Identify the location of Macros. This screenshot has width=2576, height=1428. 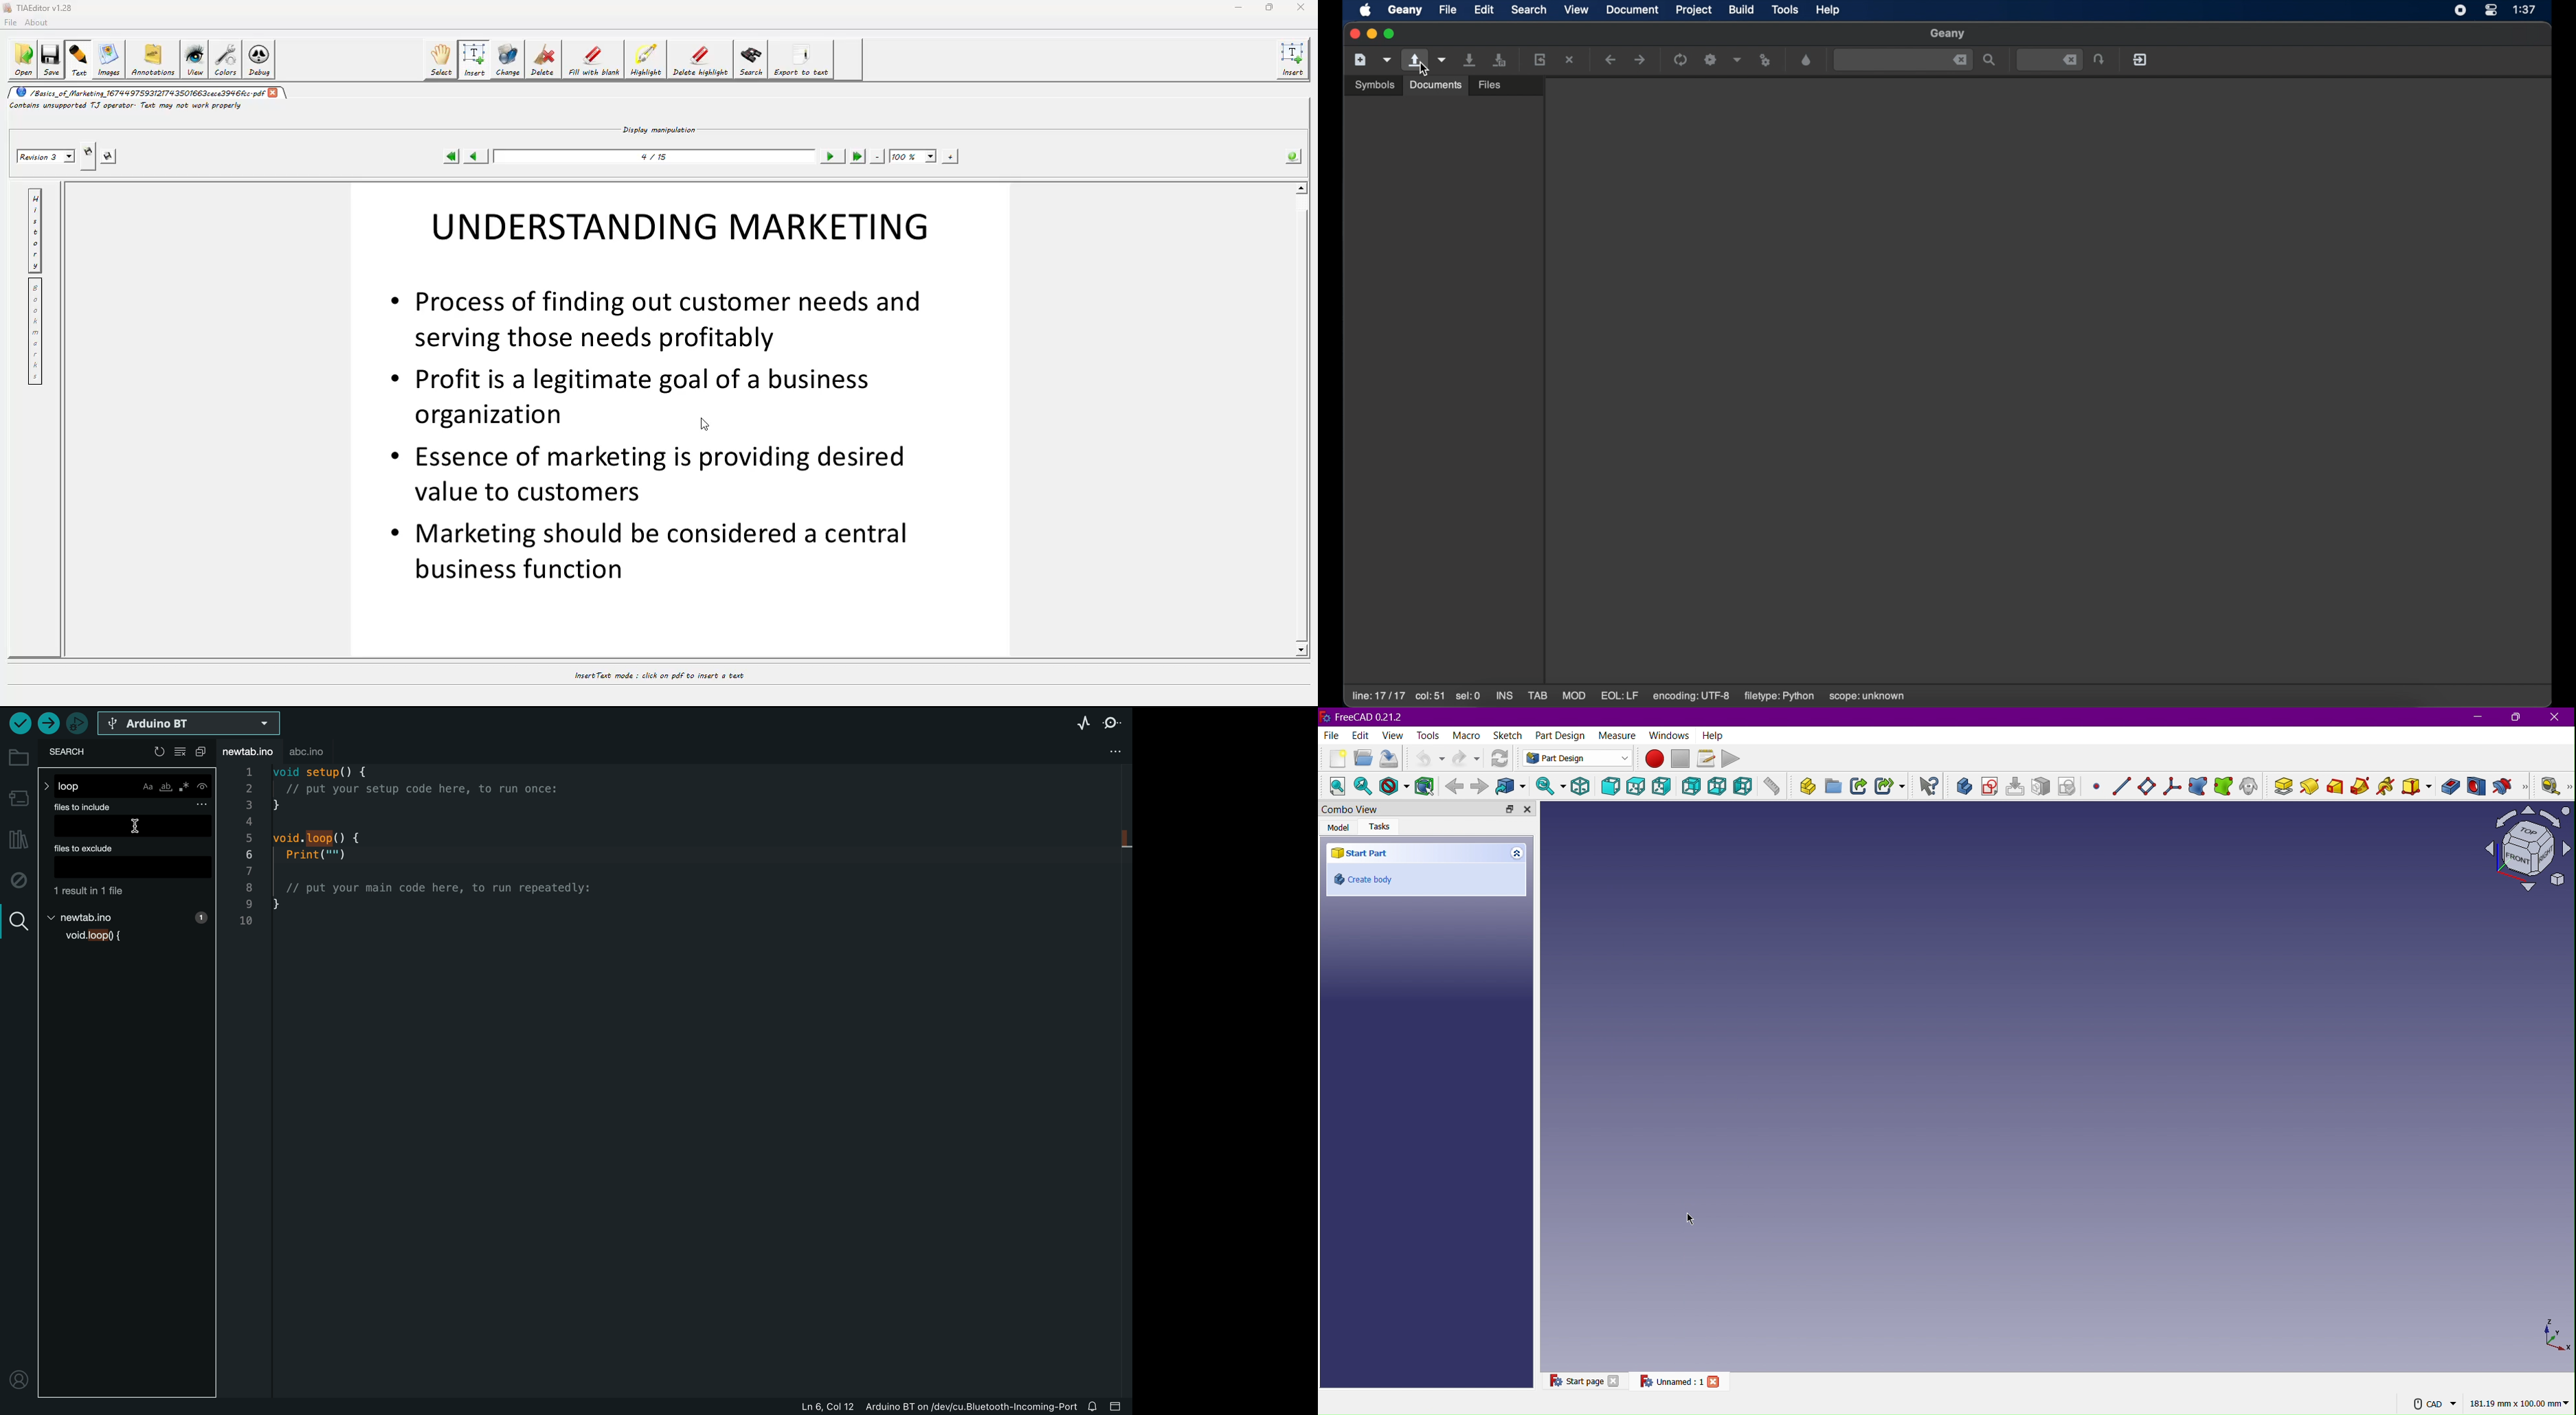
(1708, 759).